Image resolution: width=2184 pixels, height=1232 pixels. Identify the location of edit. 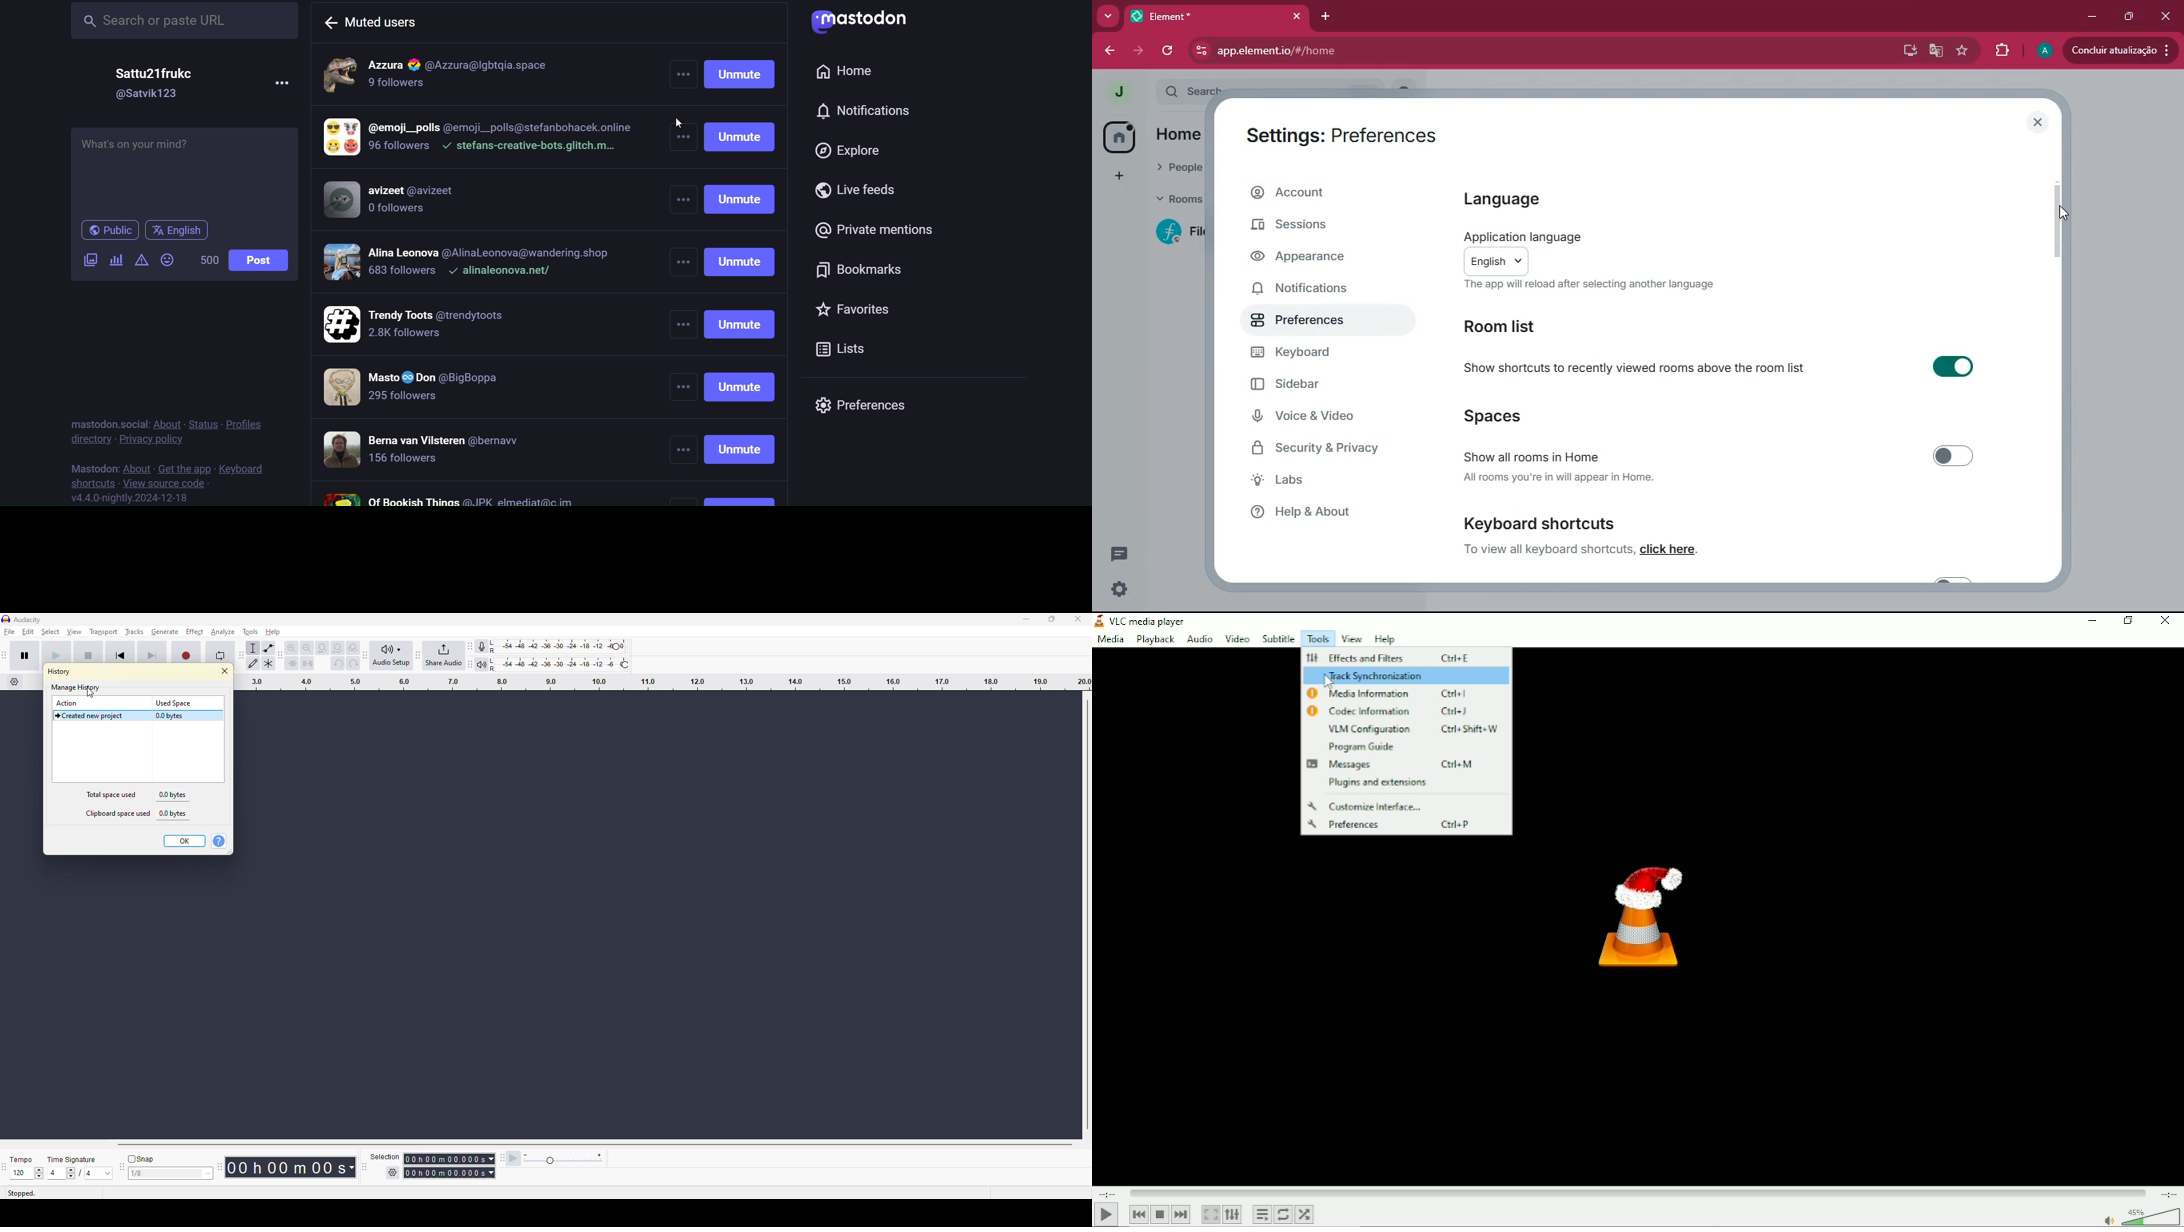
(29, 633).